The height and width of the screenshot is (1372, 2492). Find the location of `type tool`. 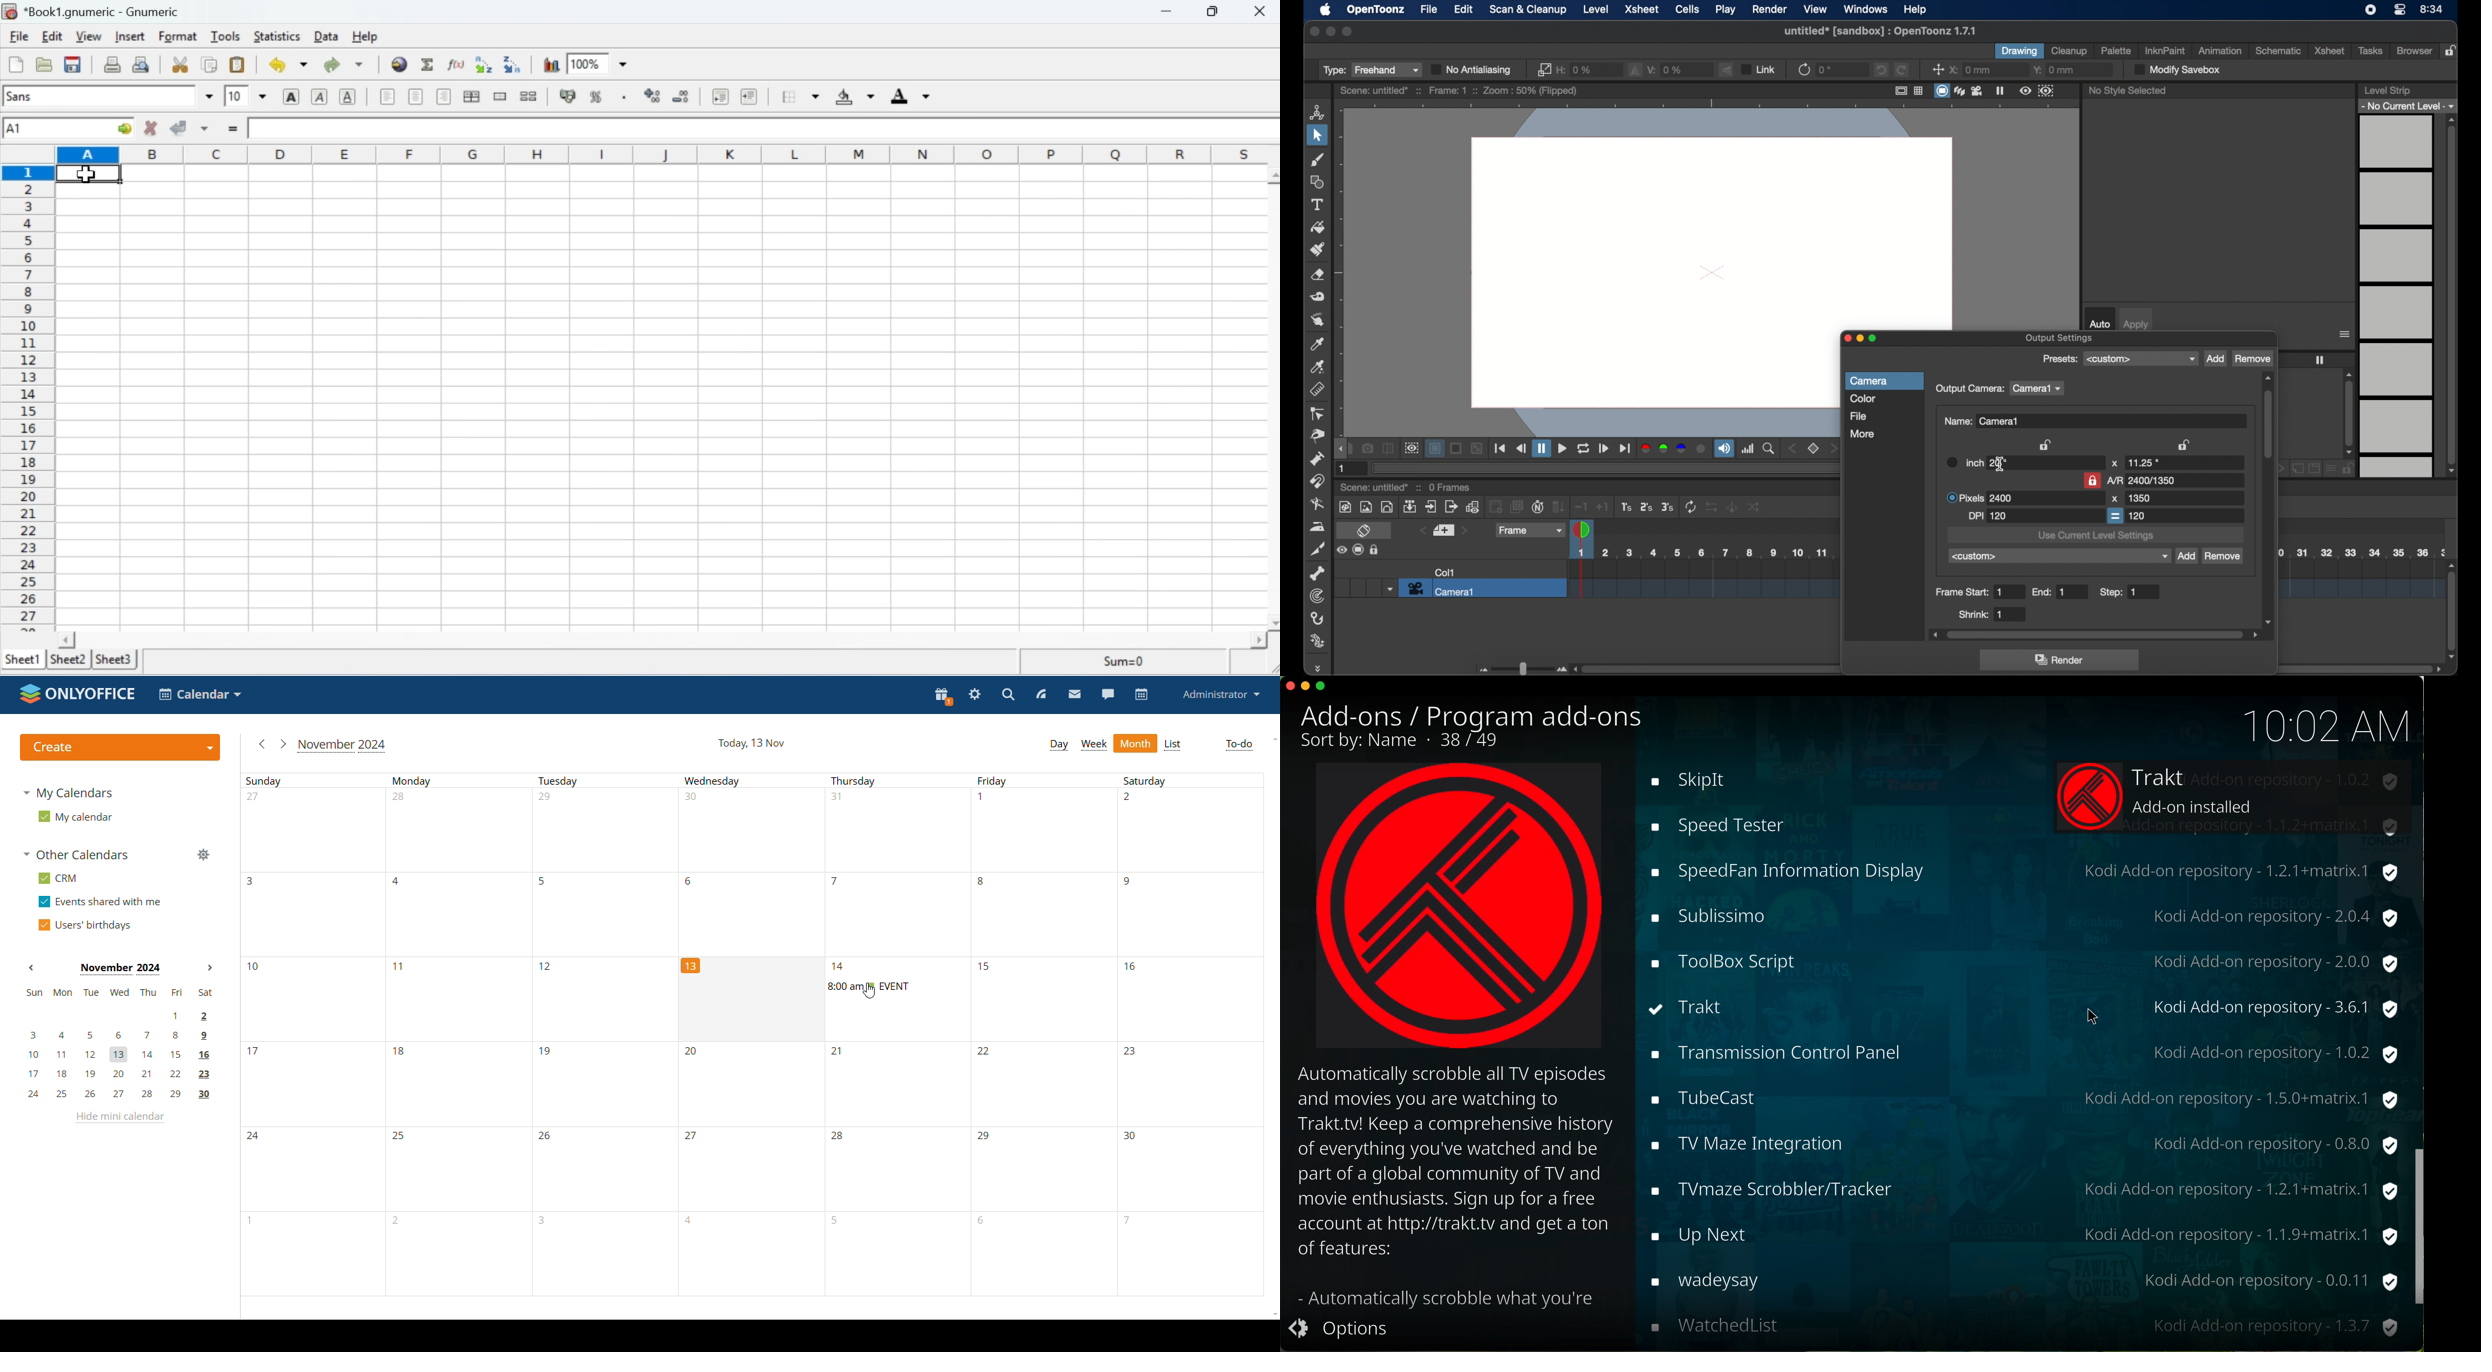

type tool is located at coordinates (1318, 205).